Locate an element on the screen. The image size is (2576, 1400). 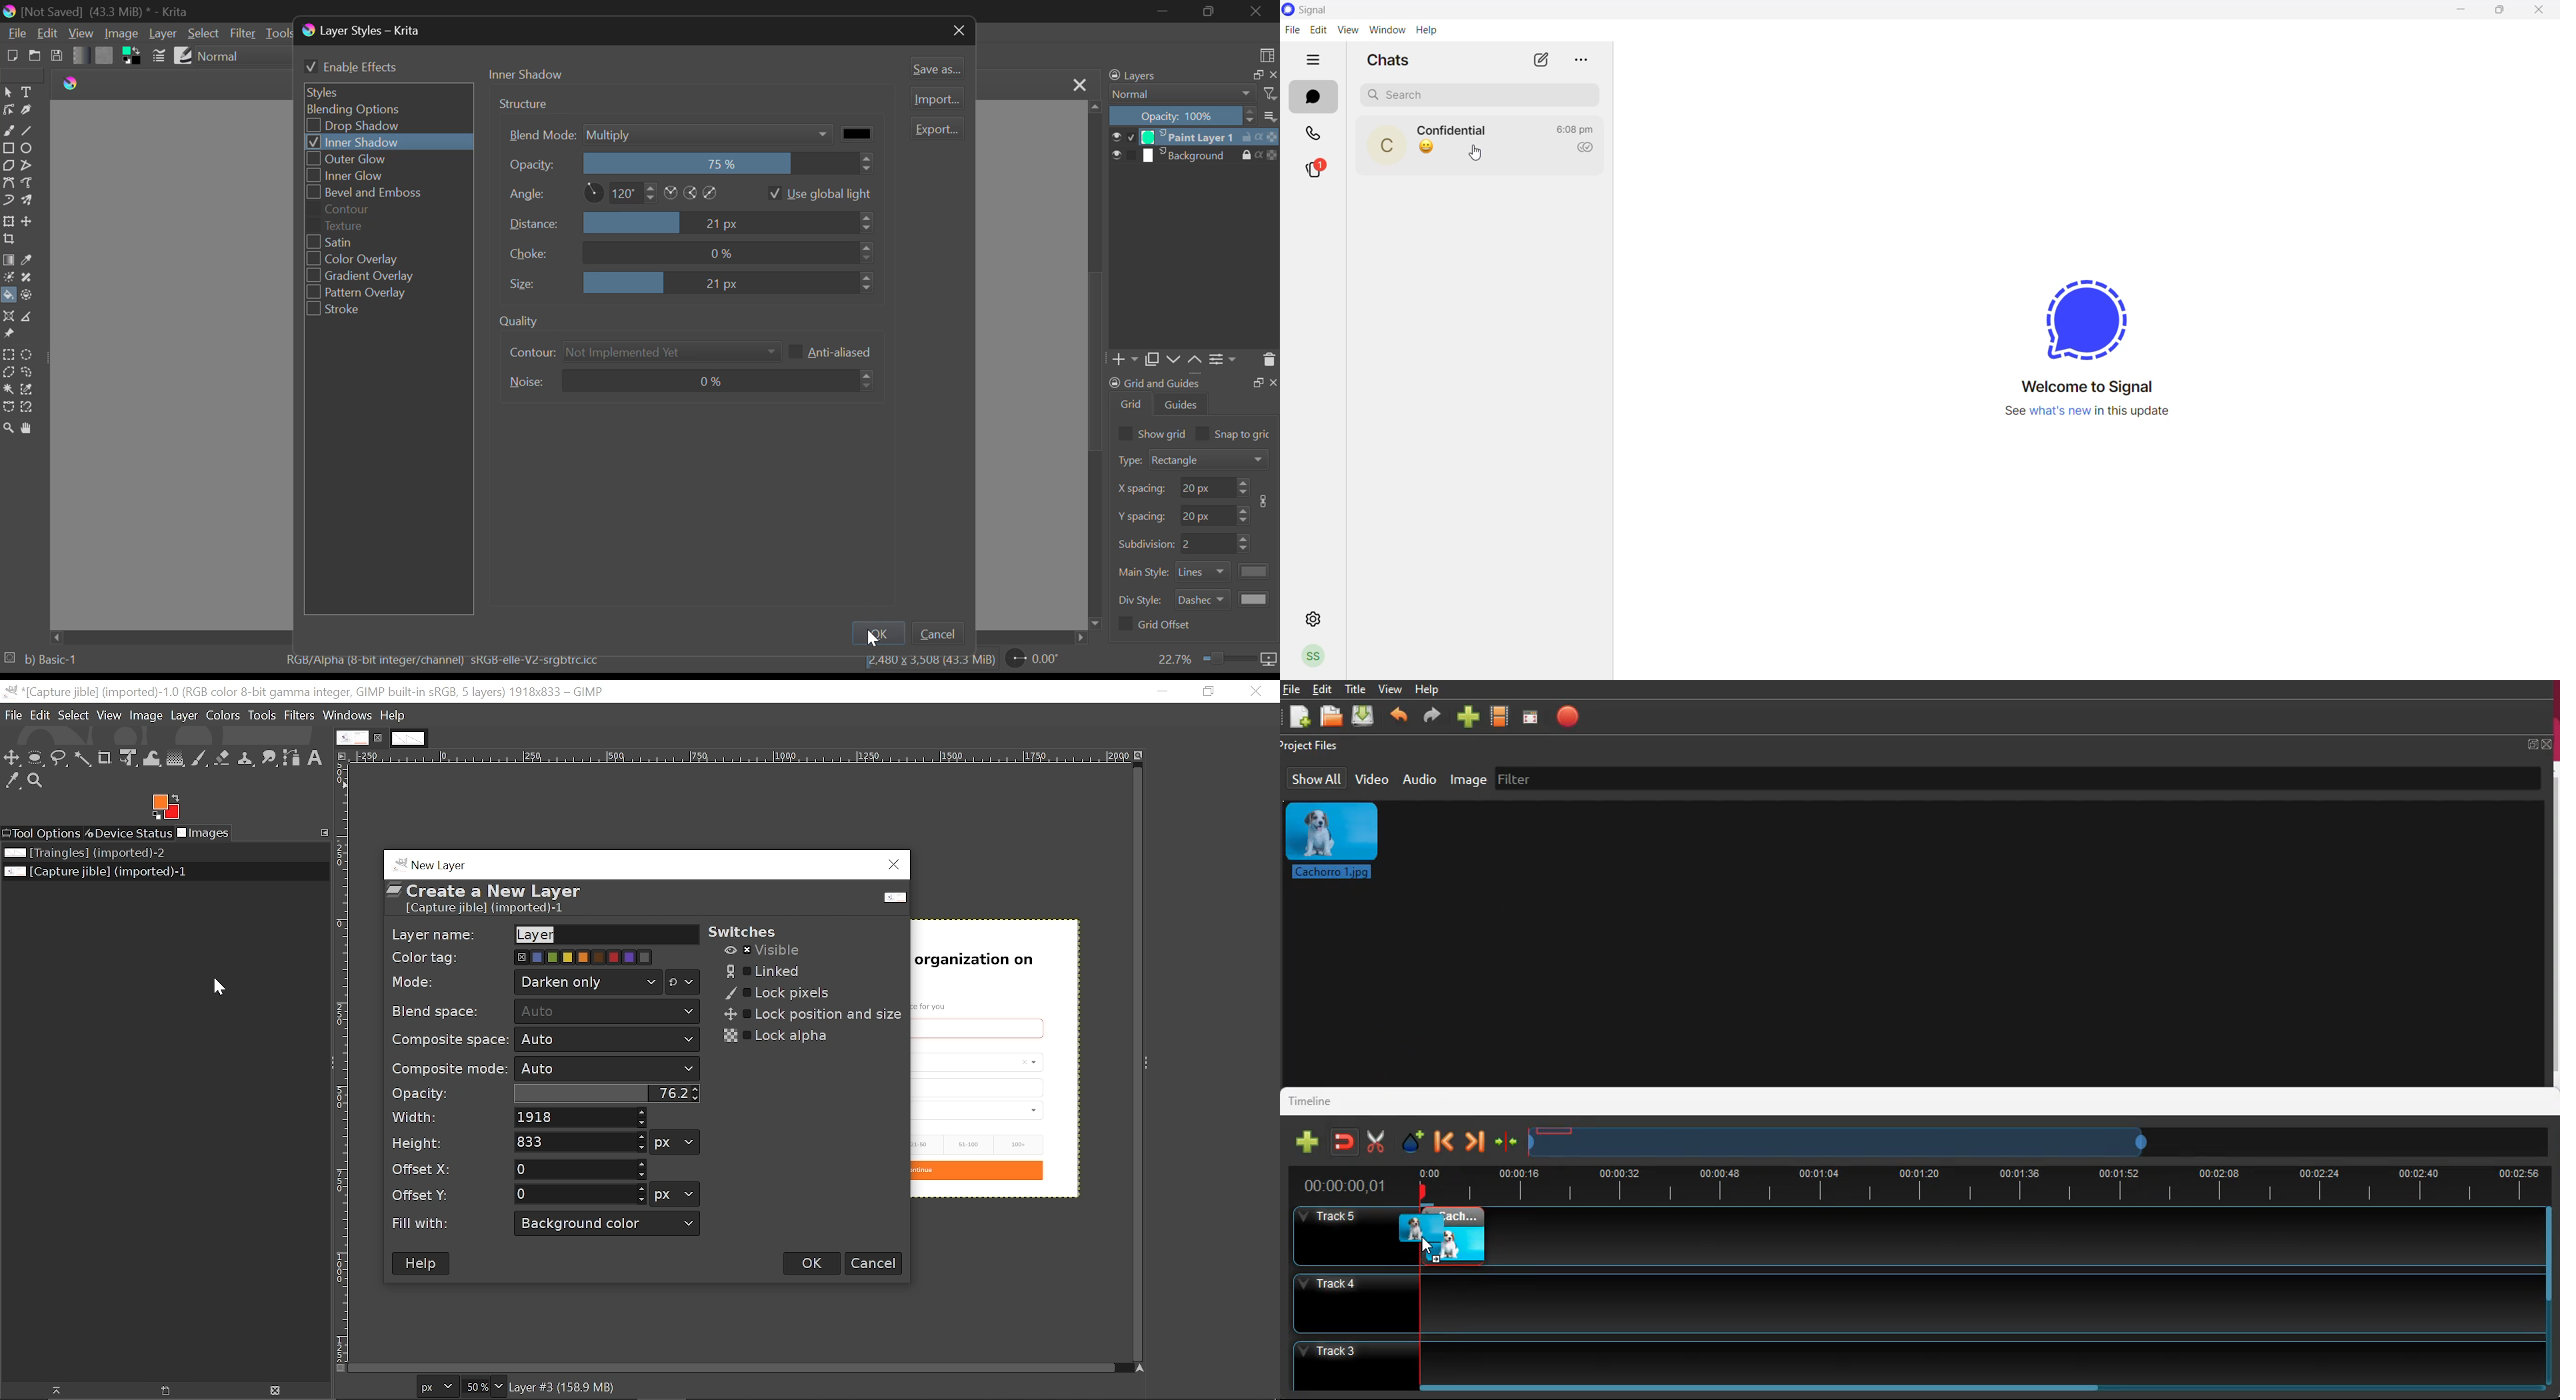
Width is located at coordinates (580, 1118).